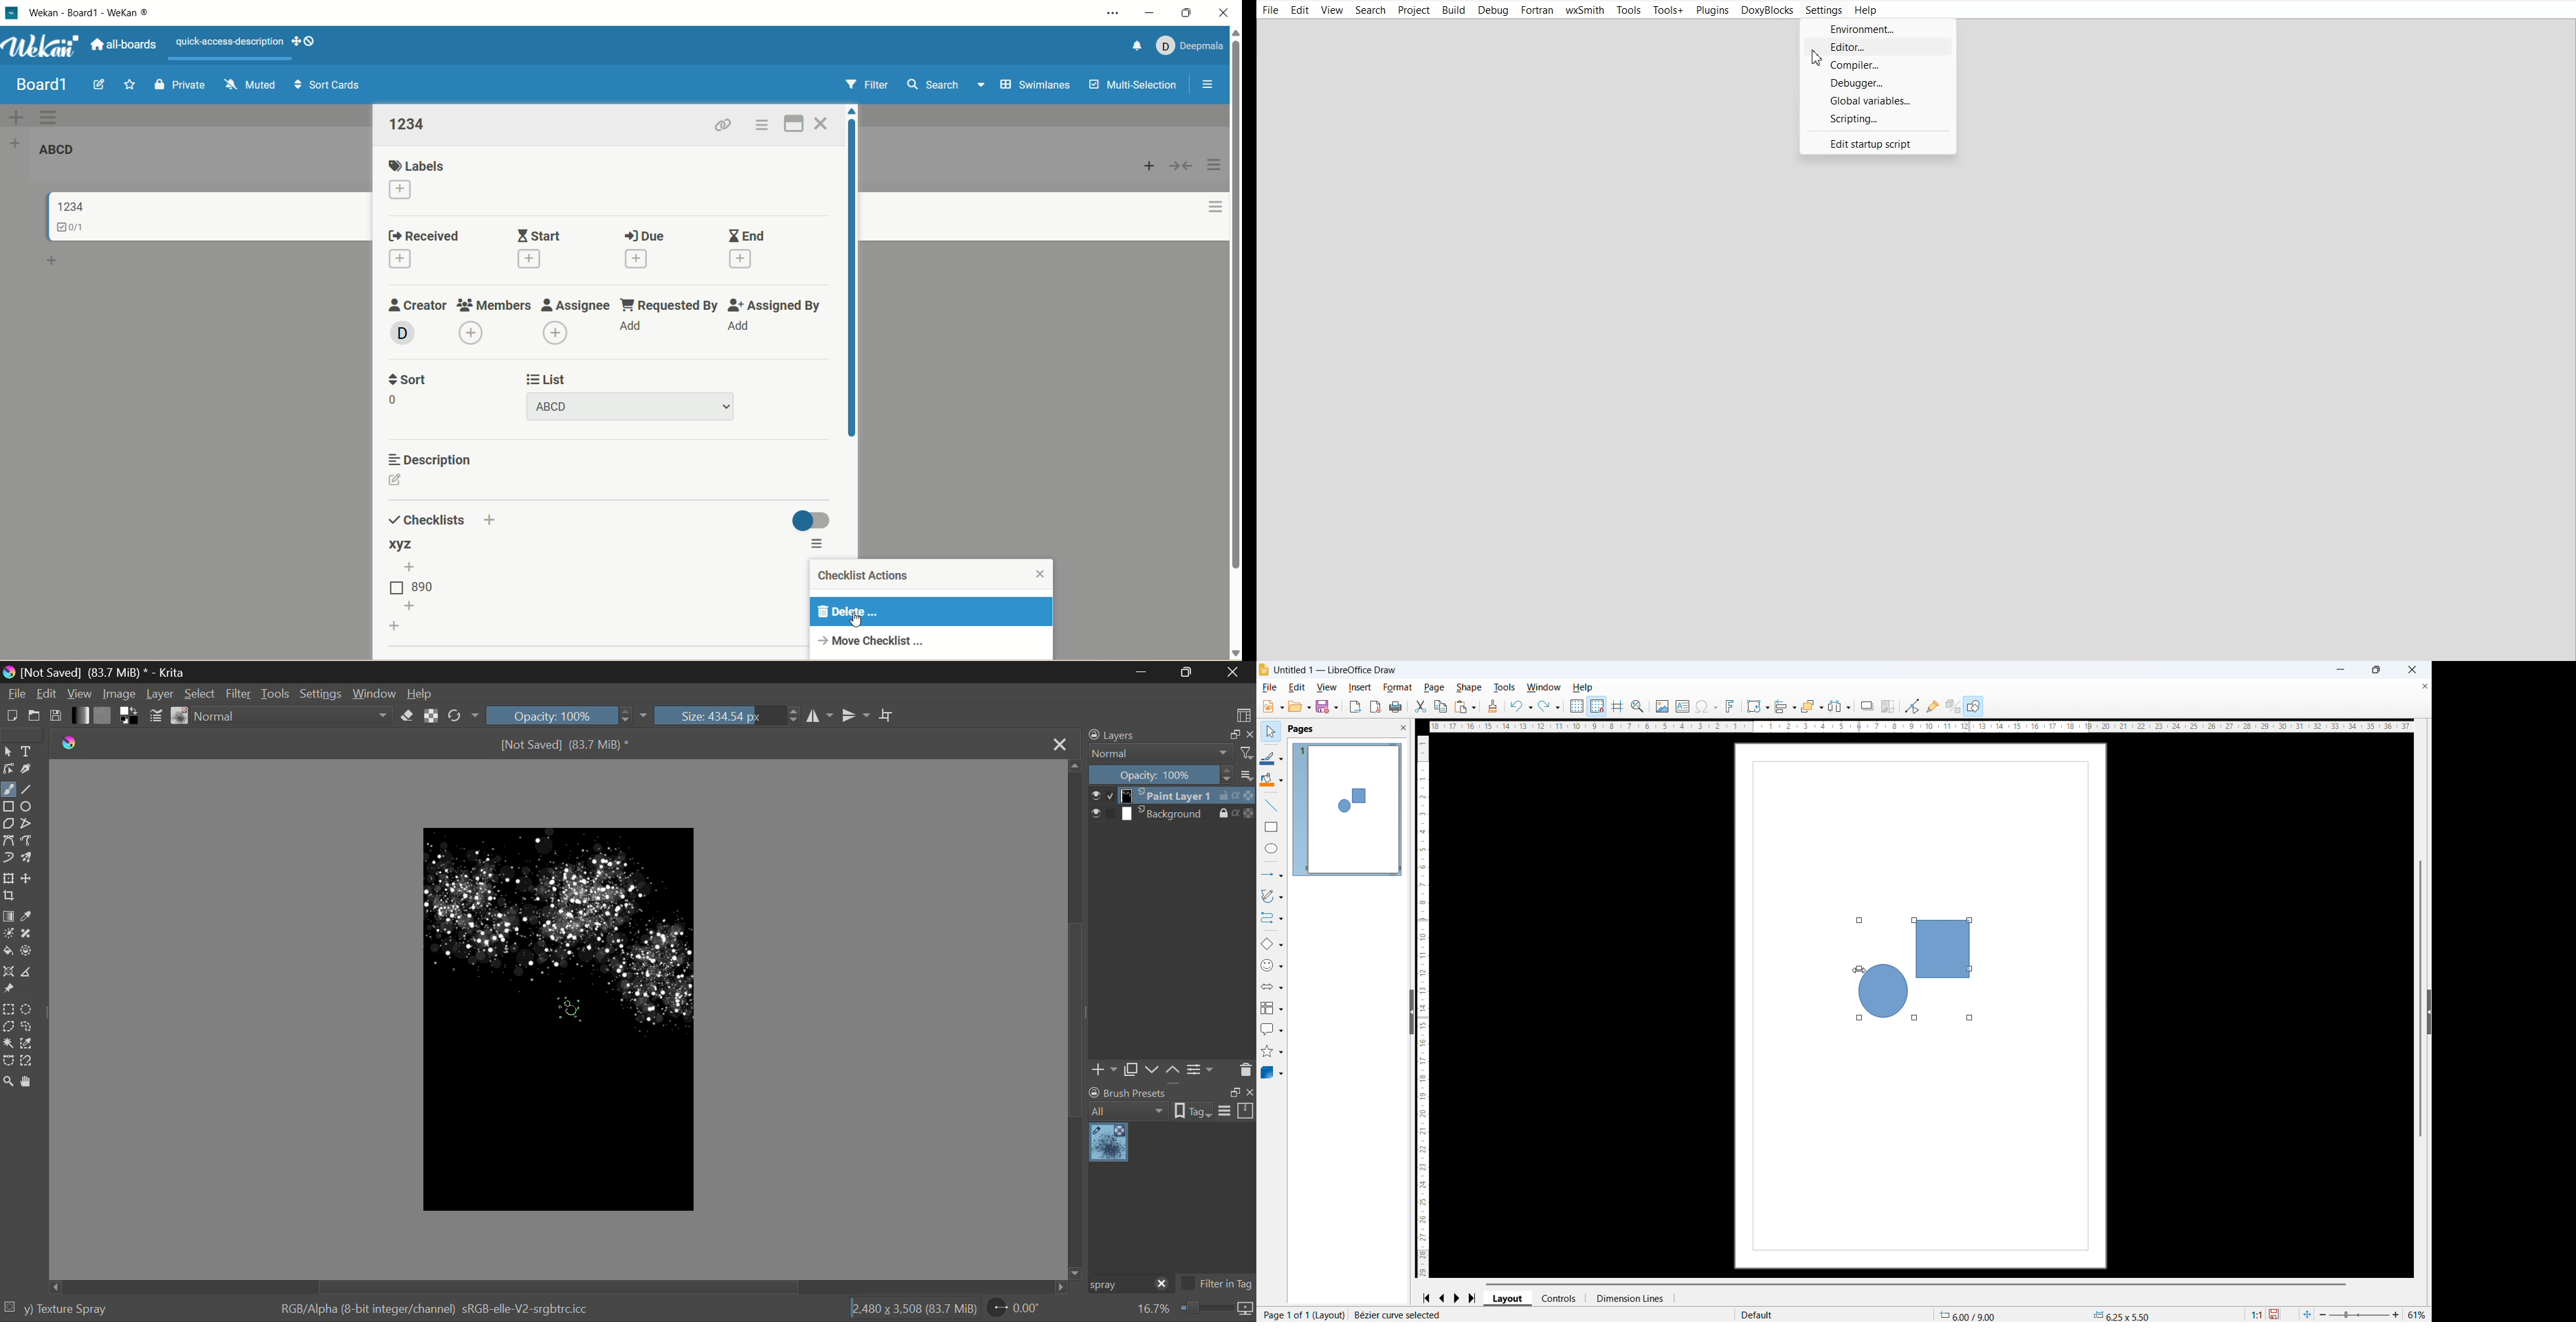  I want to click on Hide pane , so click(1413, 1012).